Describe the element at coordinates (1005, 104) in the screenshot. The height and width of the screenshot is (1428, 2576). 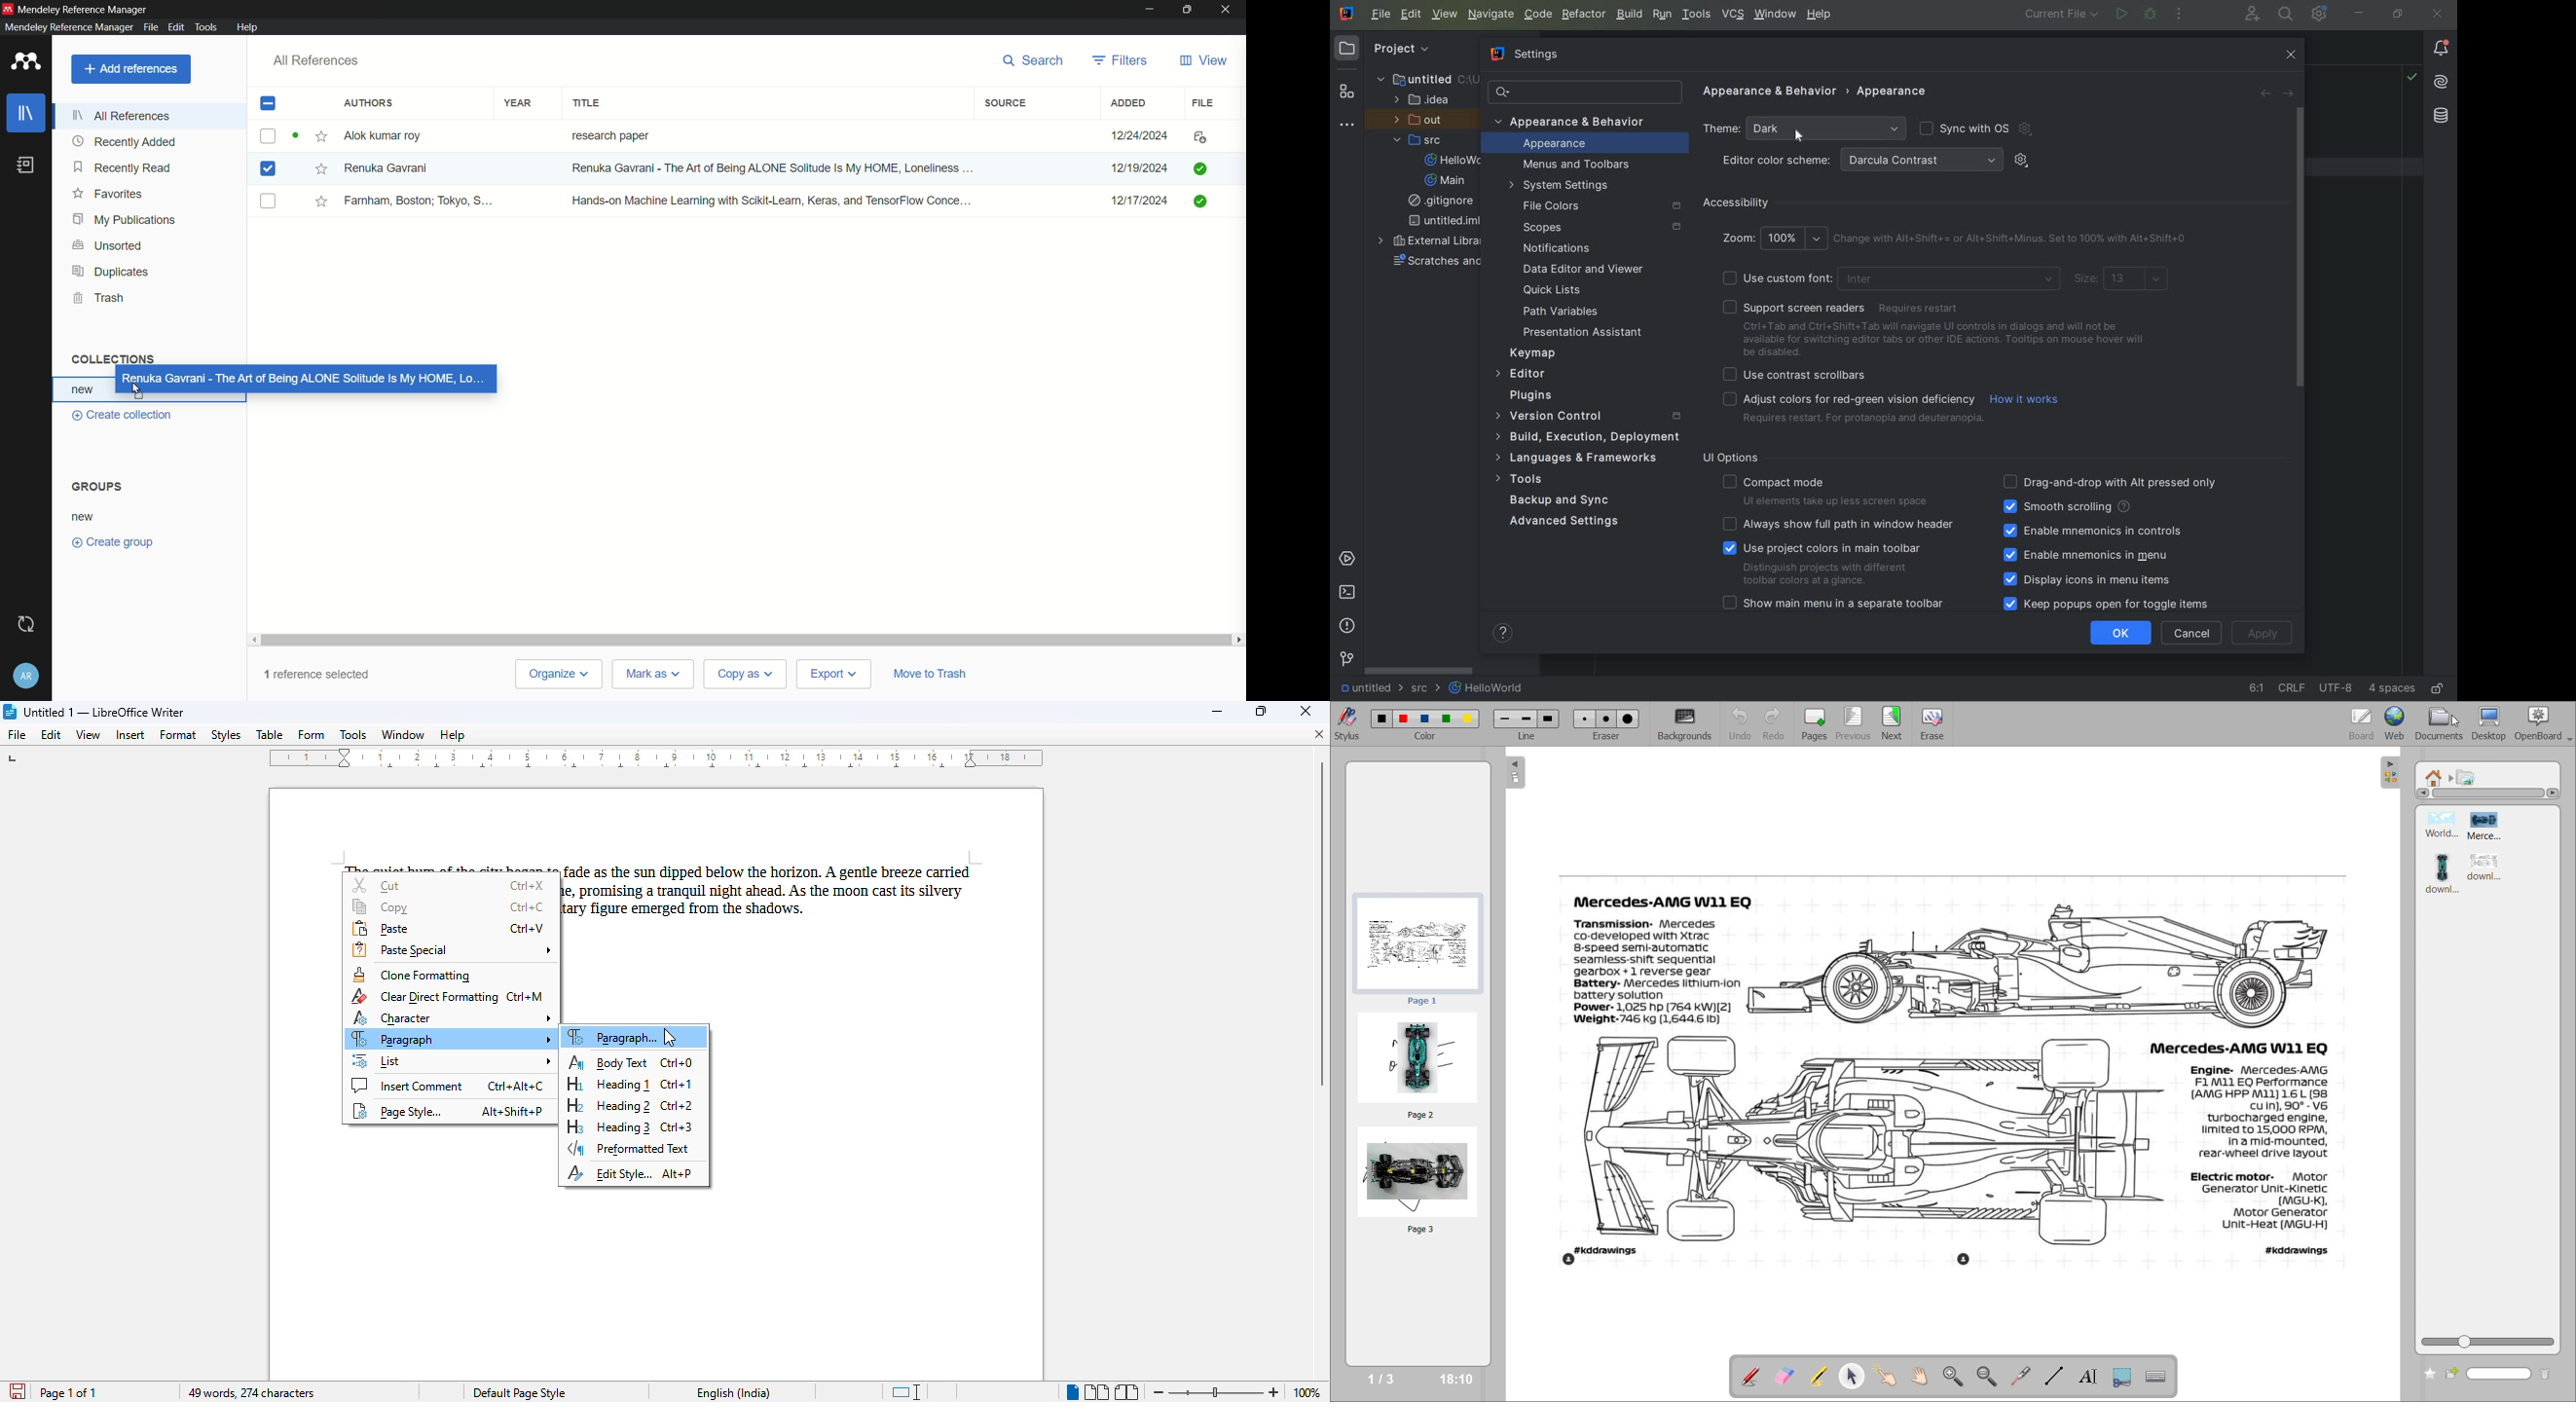
I see `source` at that location.